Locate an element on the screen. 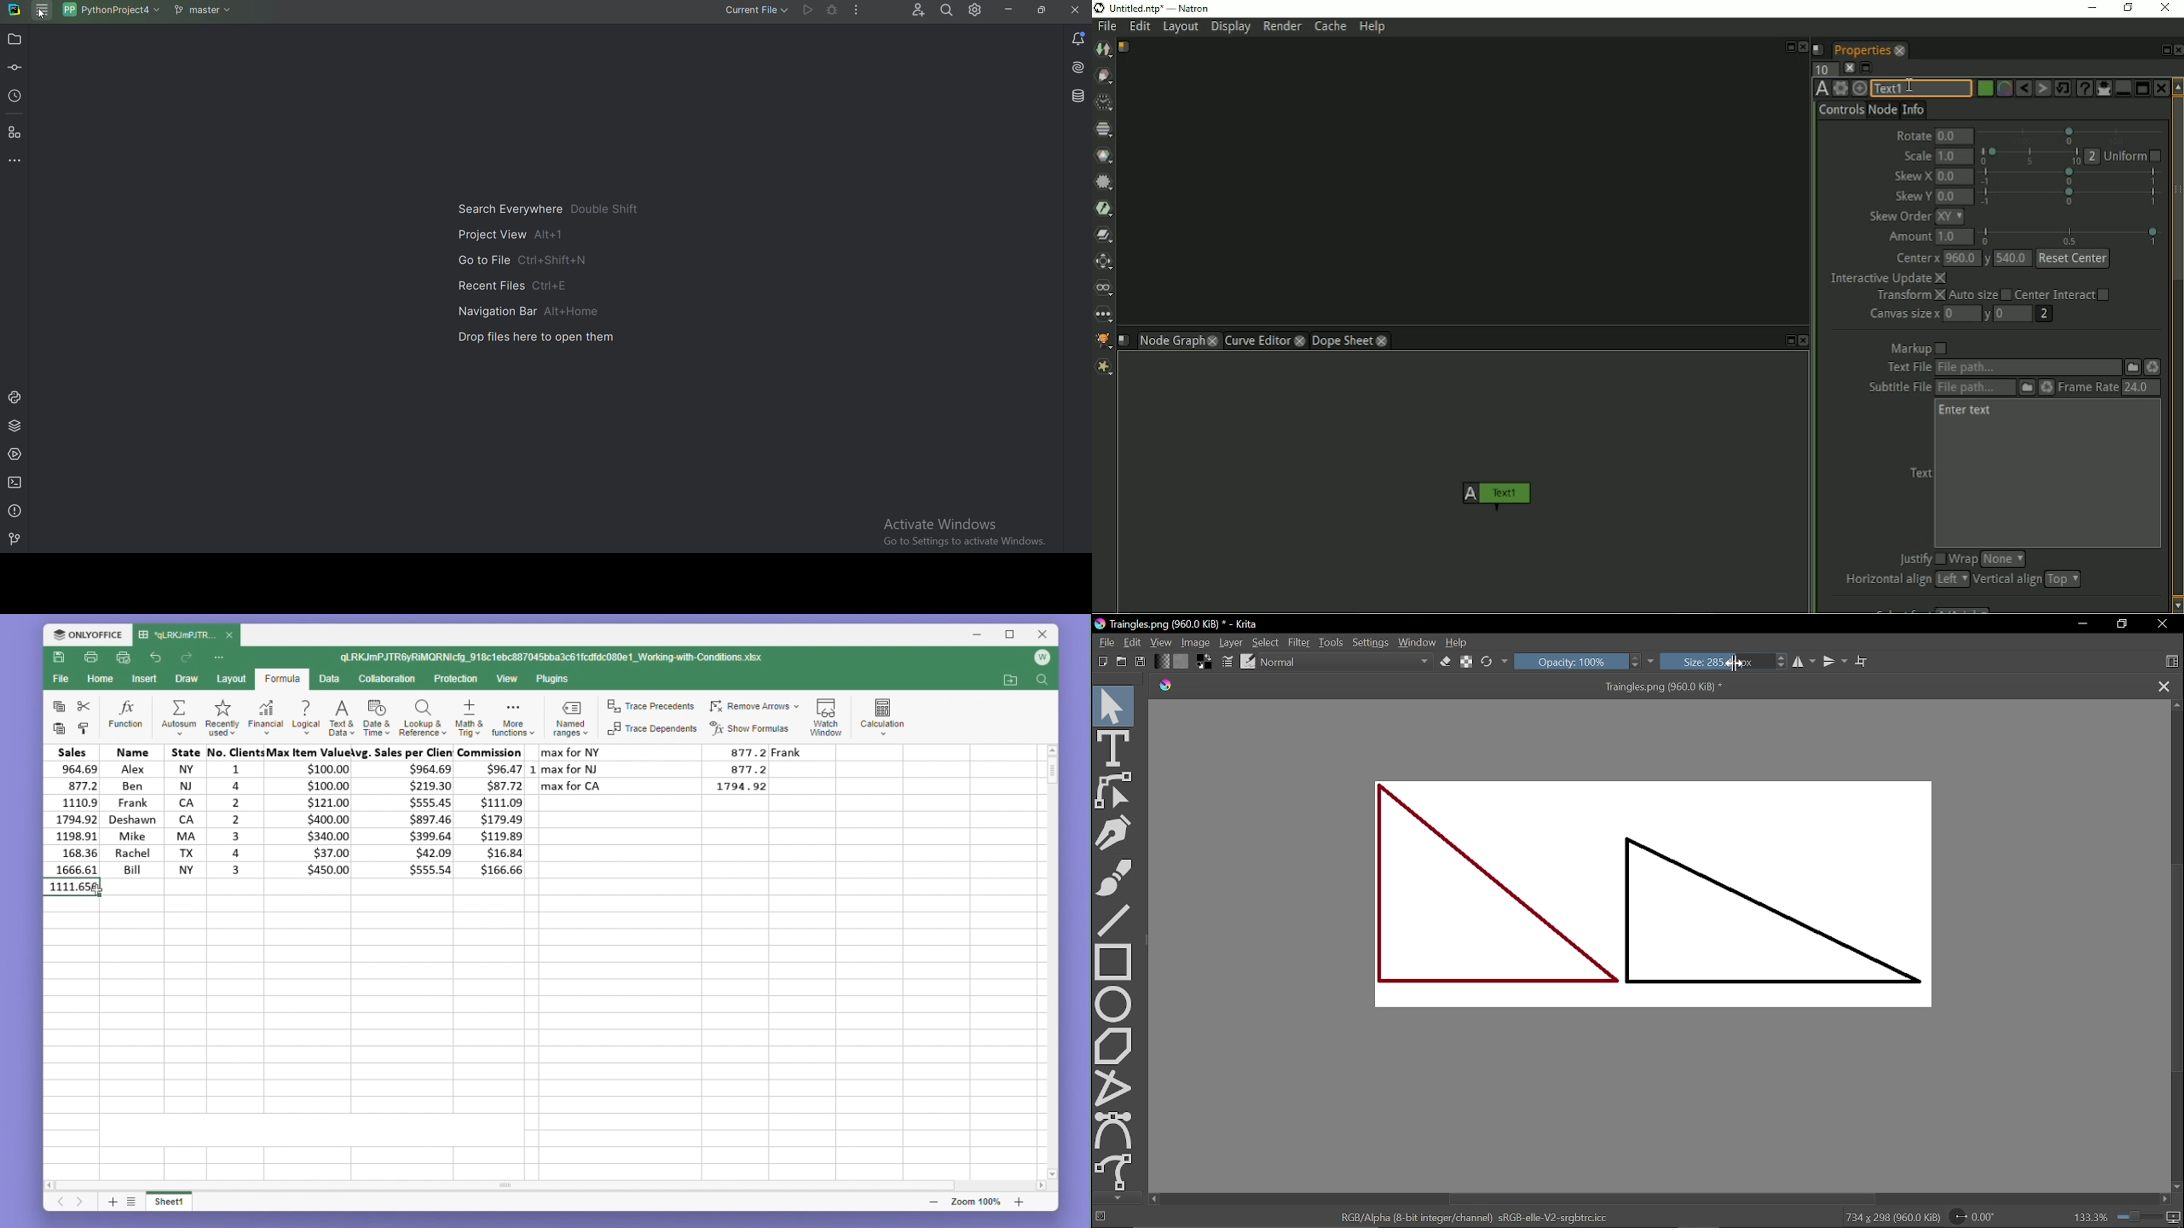 The width and height of the screenshot is (2184, 1232). Git is located at coordinates (16, 539).